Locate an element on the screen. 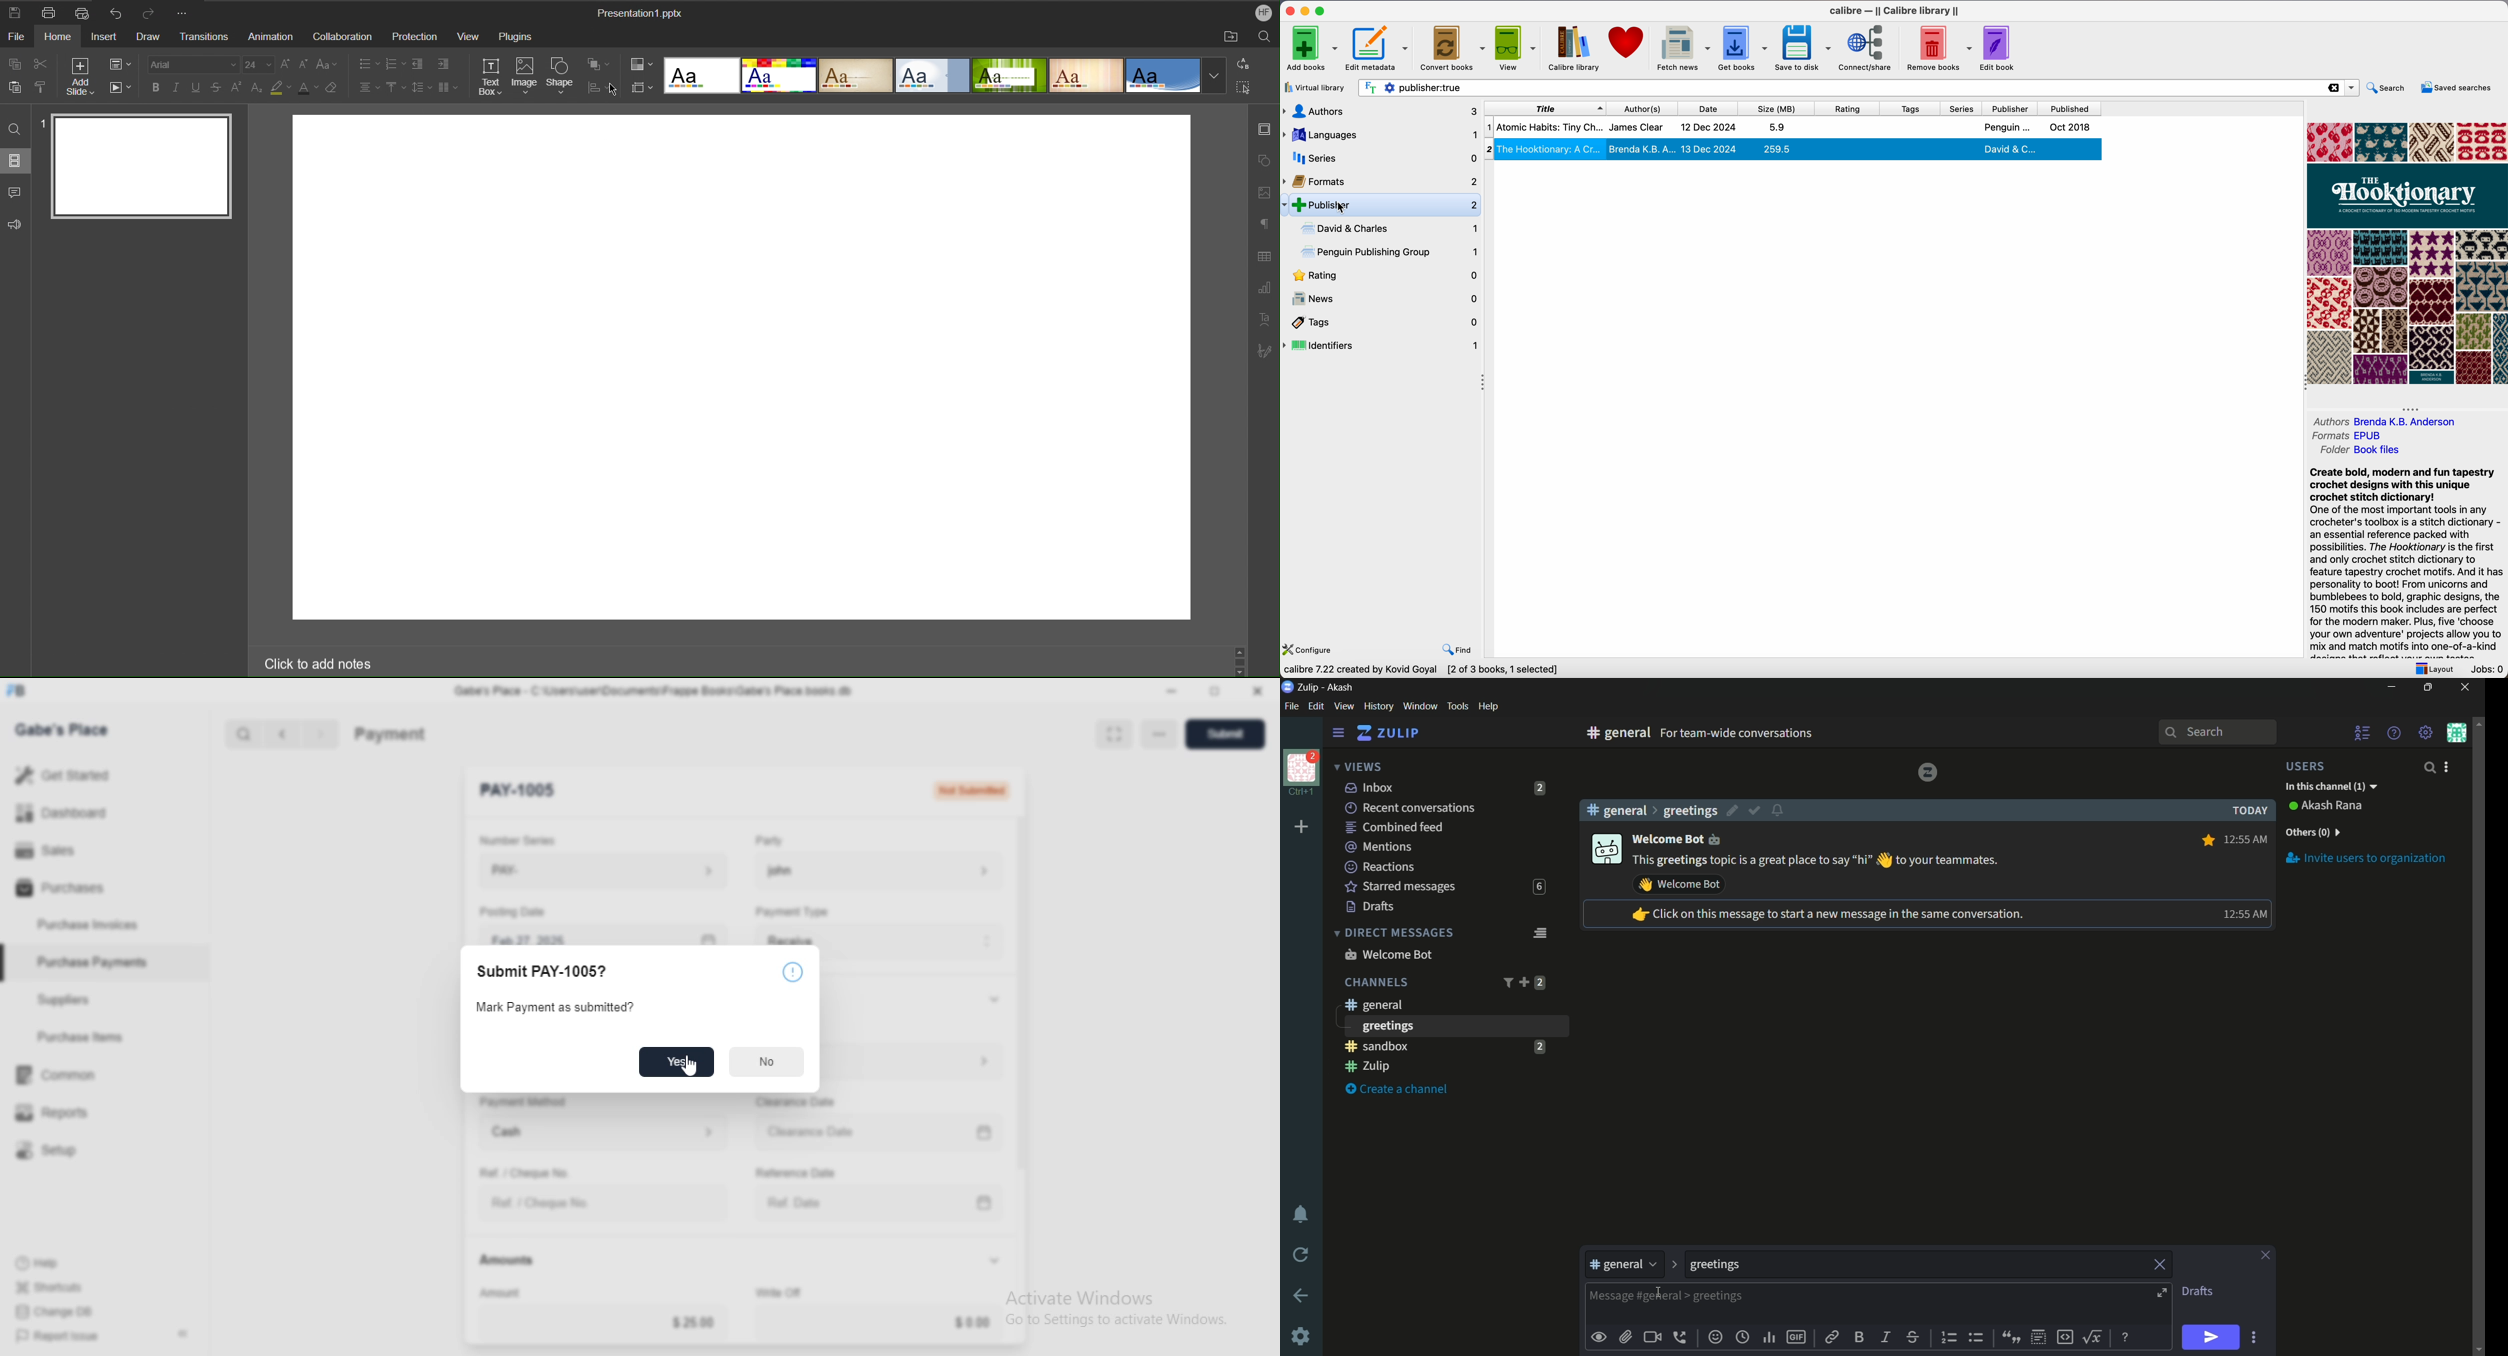  tags is located at coordinates (1382, 323).